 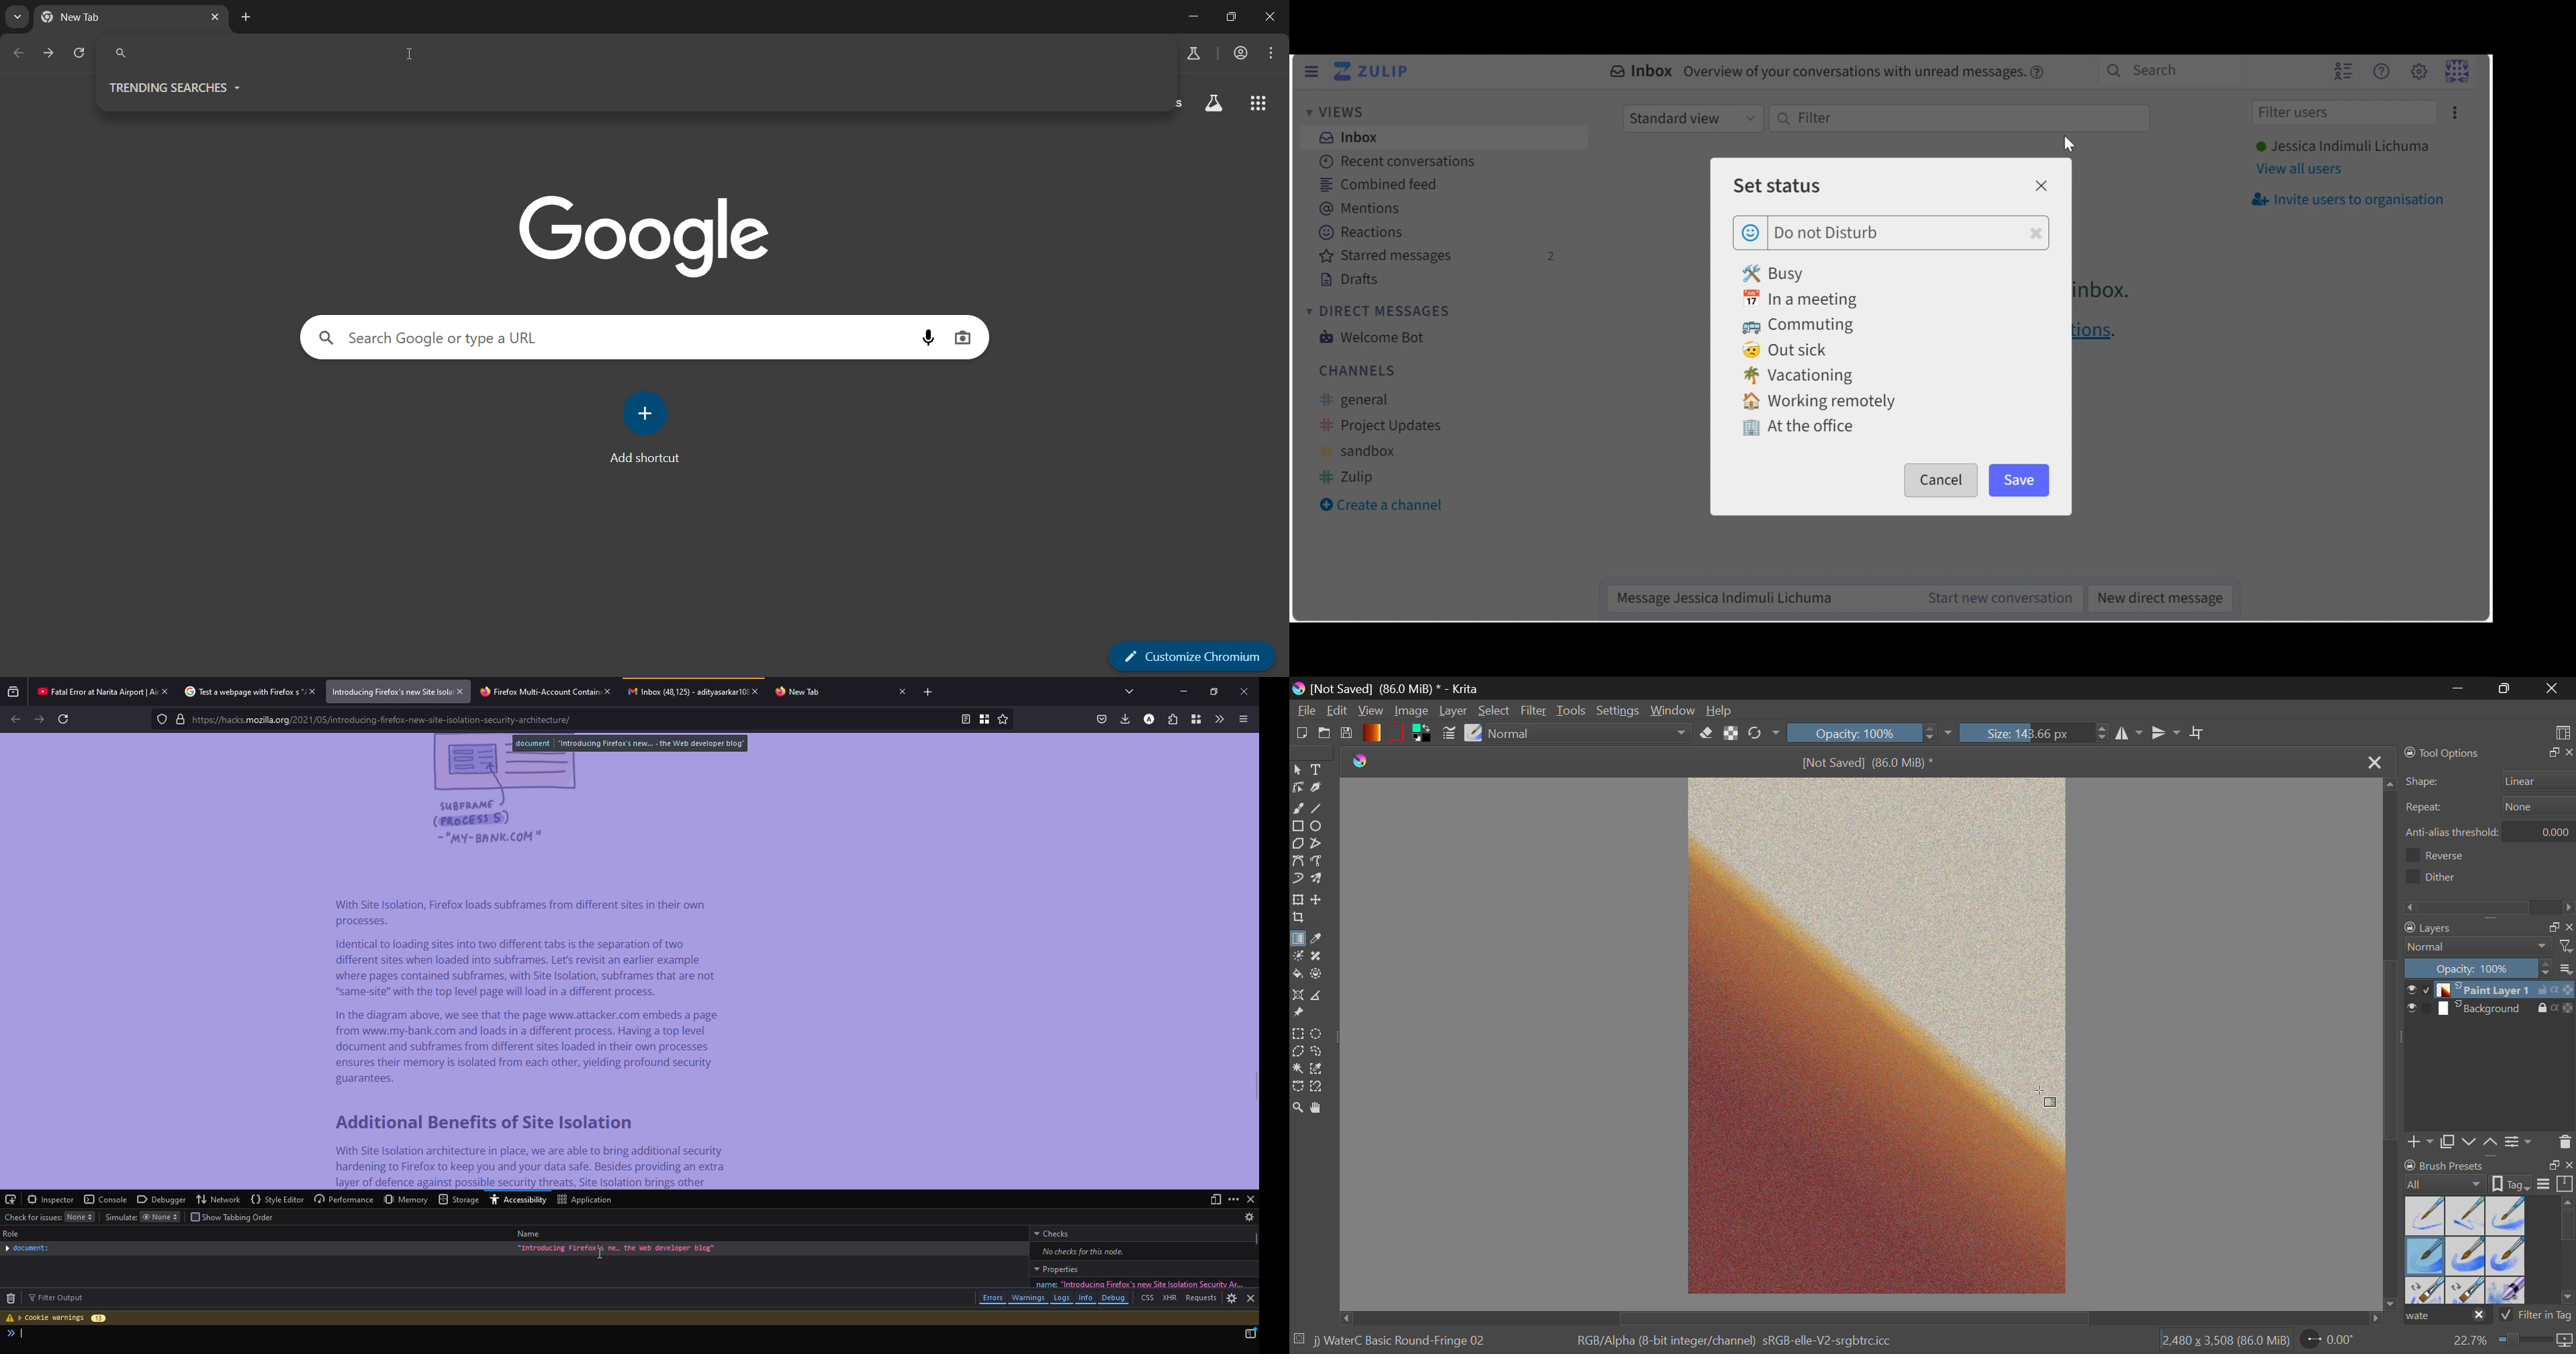 What do you see at coordinates (48, 52) in the screenshot?
I see `go forward page` at bounding box center [48, 52].